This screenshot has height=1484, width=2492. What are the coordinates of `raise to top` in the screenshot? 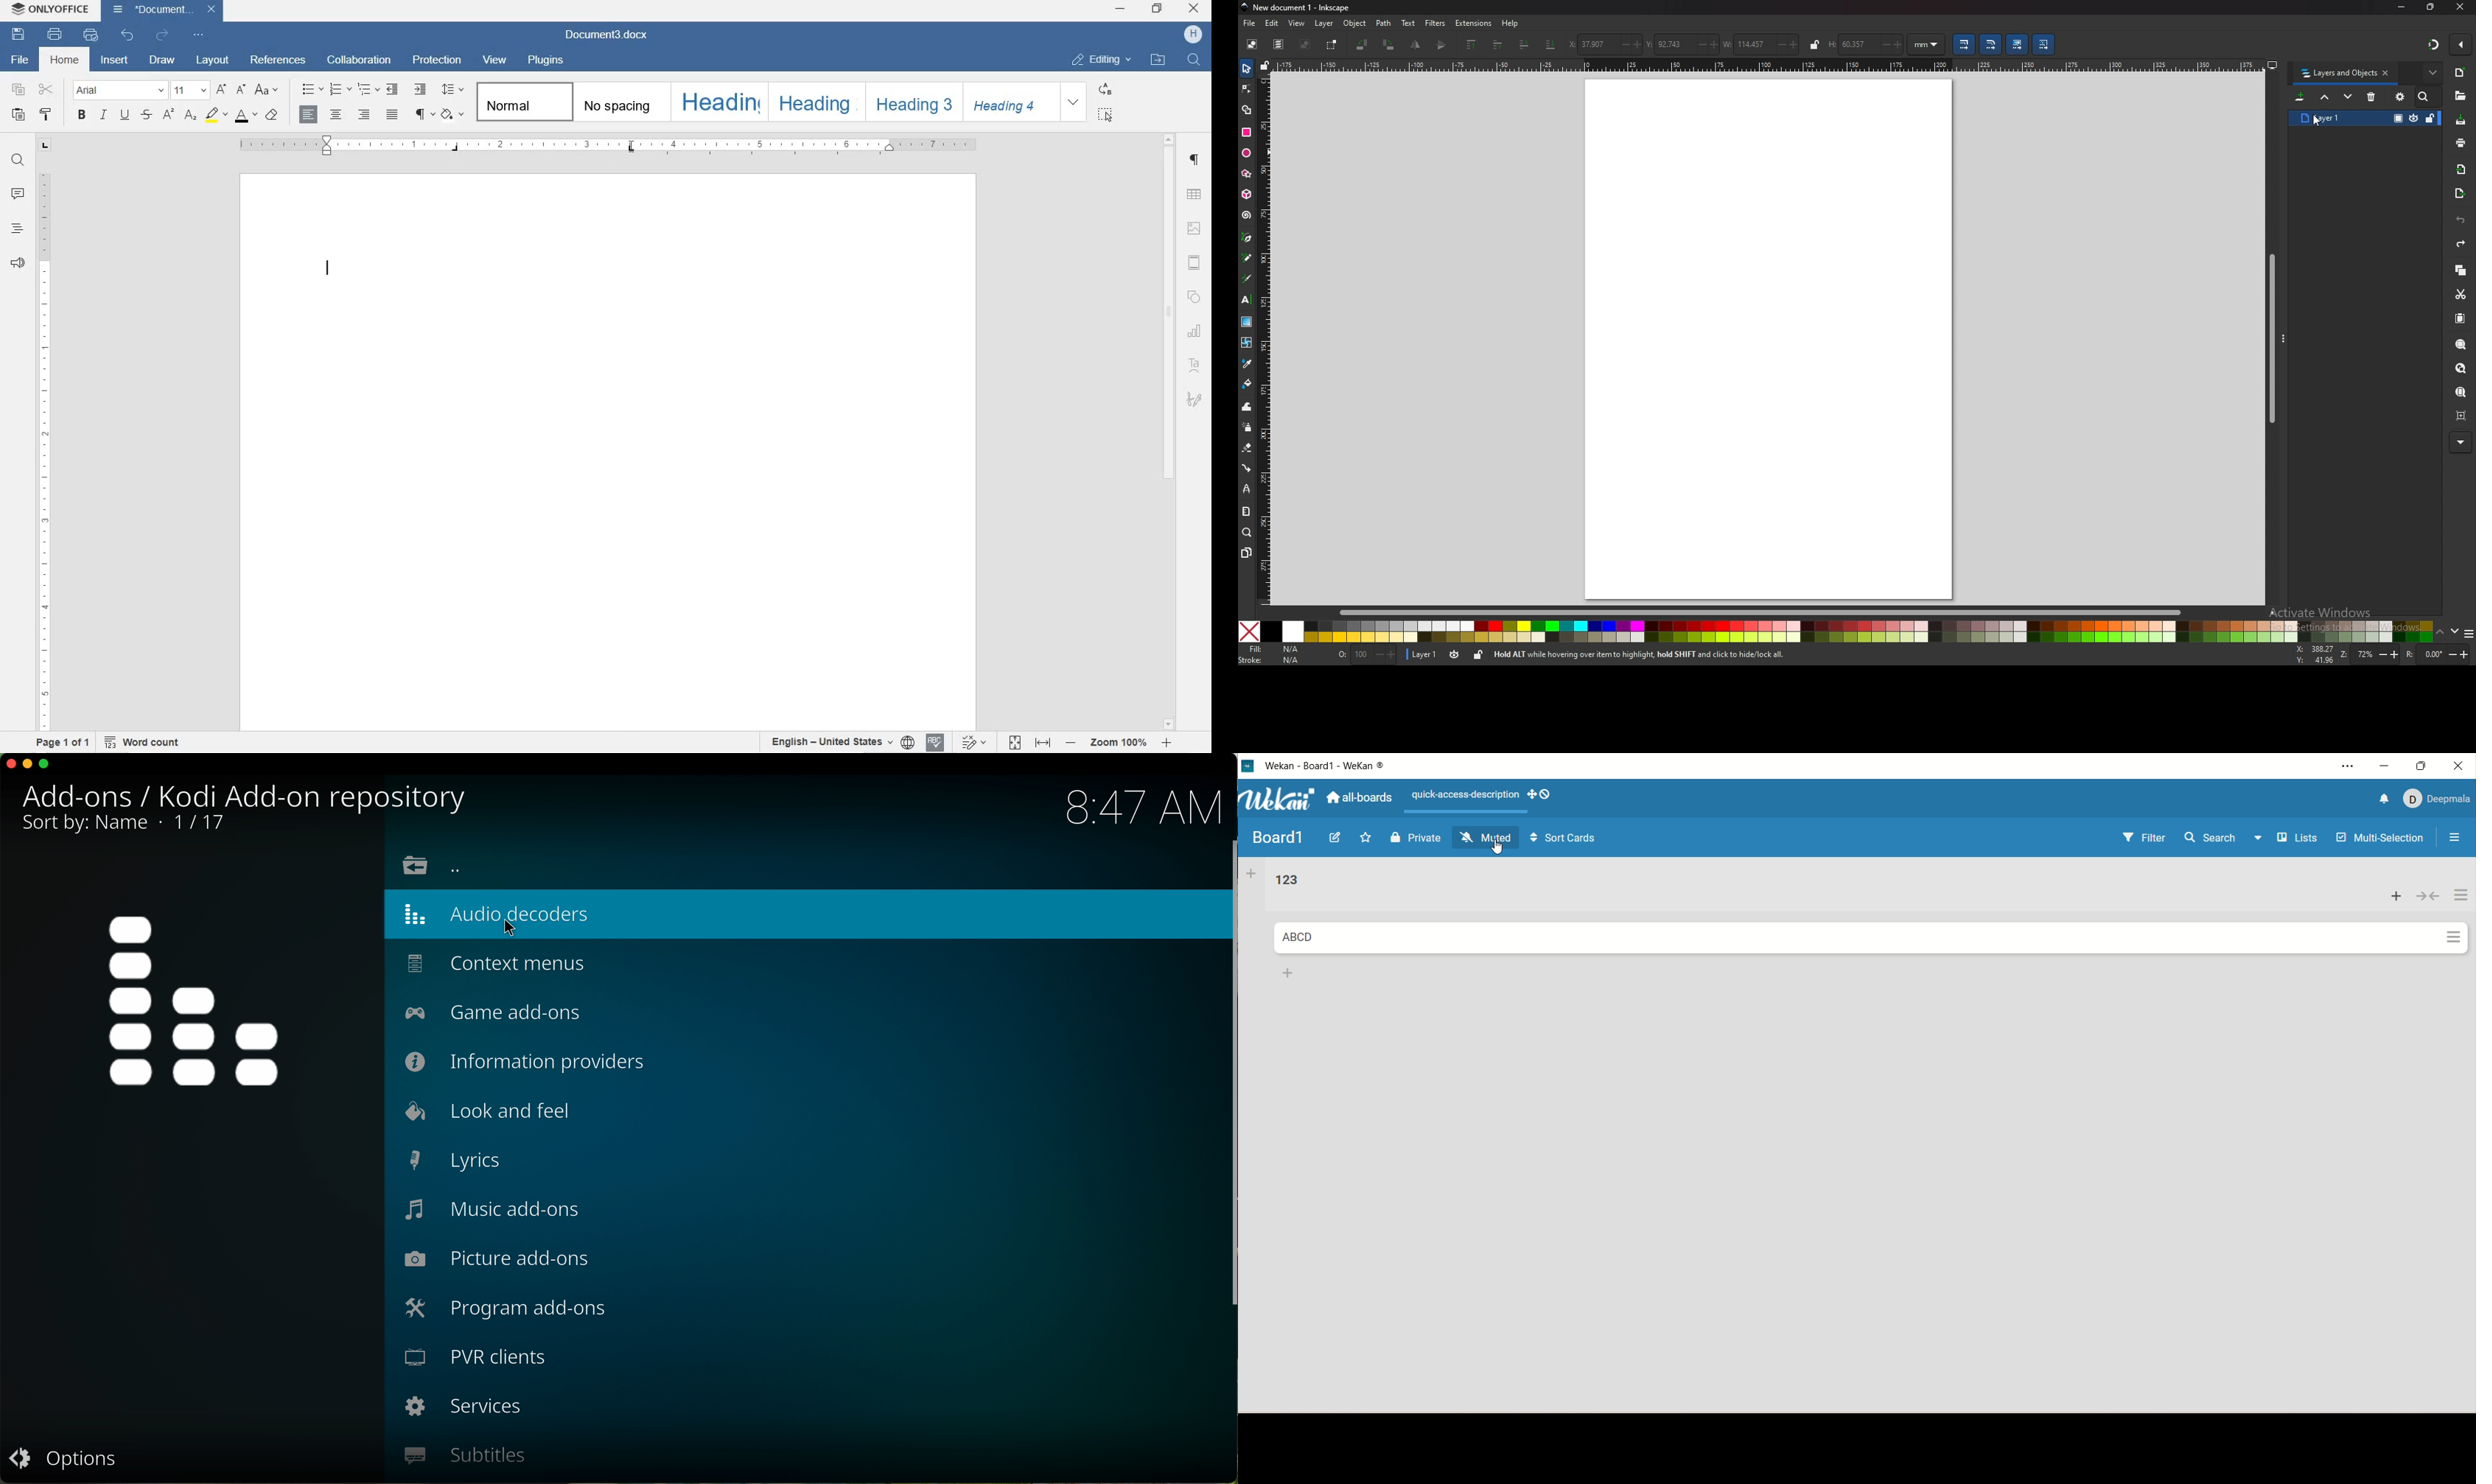 It's located at (1472, 44).